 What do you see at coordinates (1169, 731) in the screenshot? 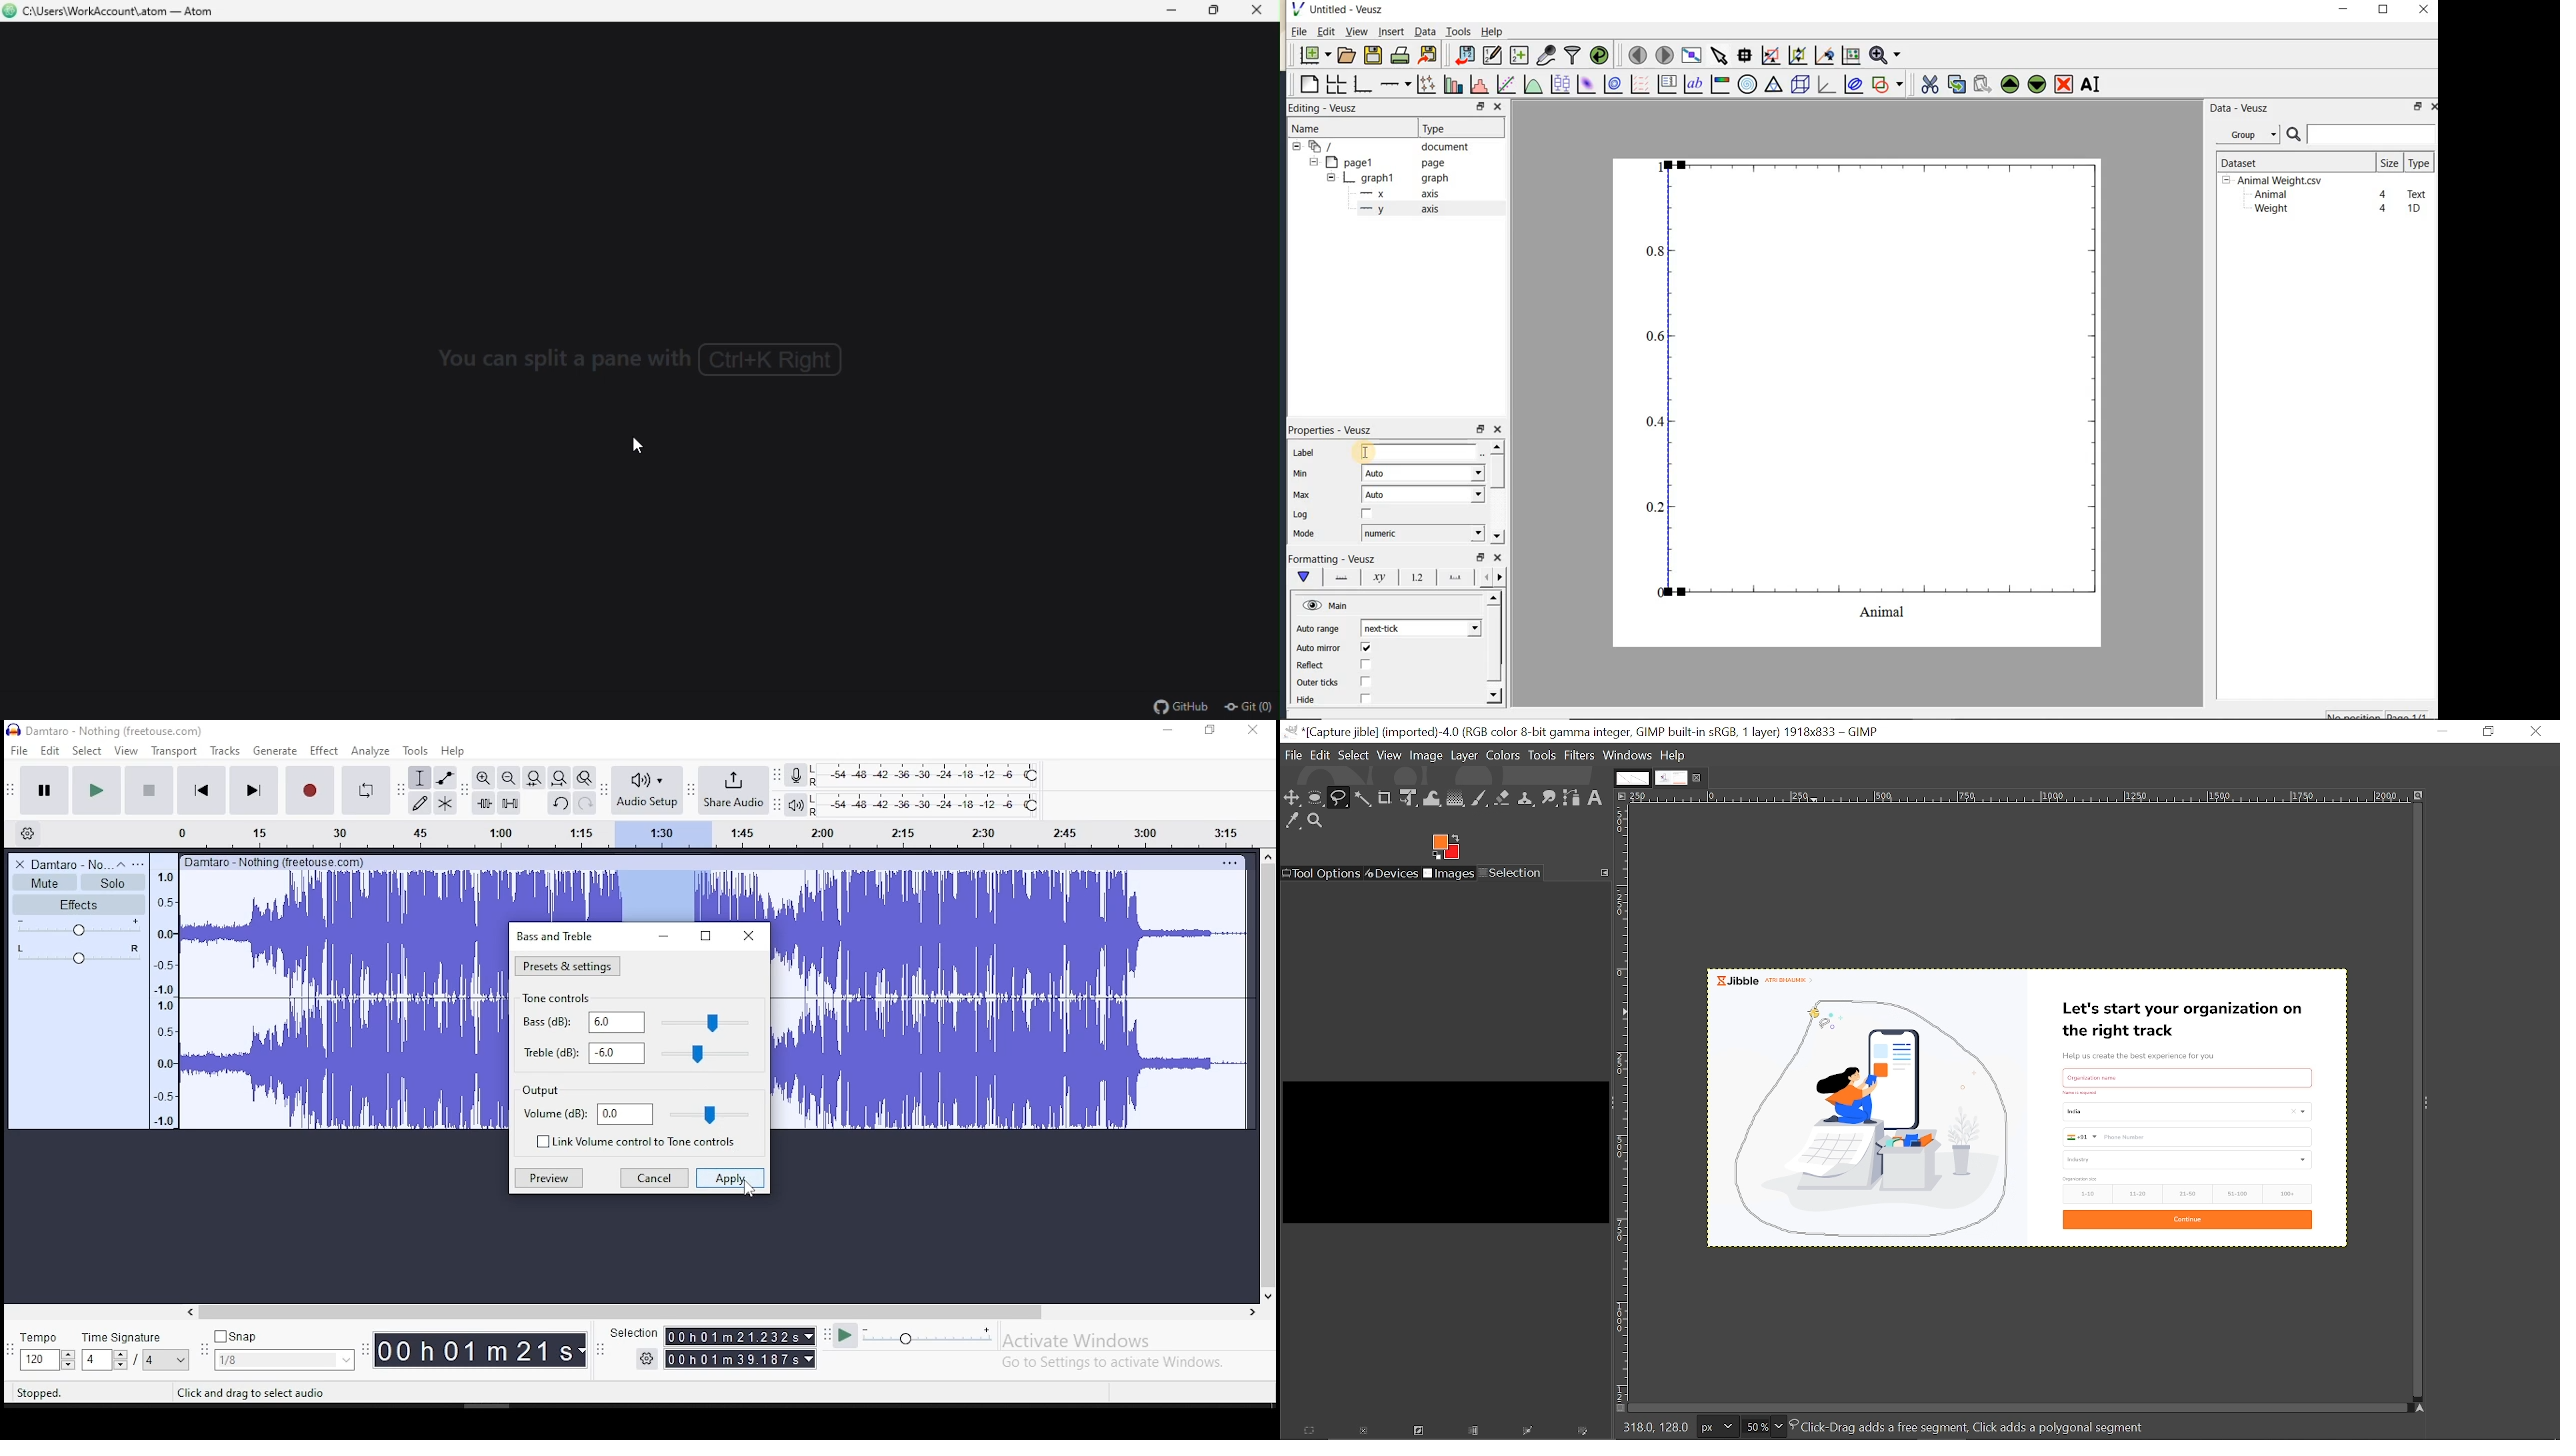
I see `minimize` at bounding box center [1169, 731].